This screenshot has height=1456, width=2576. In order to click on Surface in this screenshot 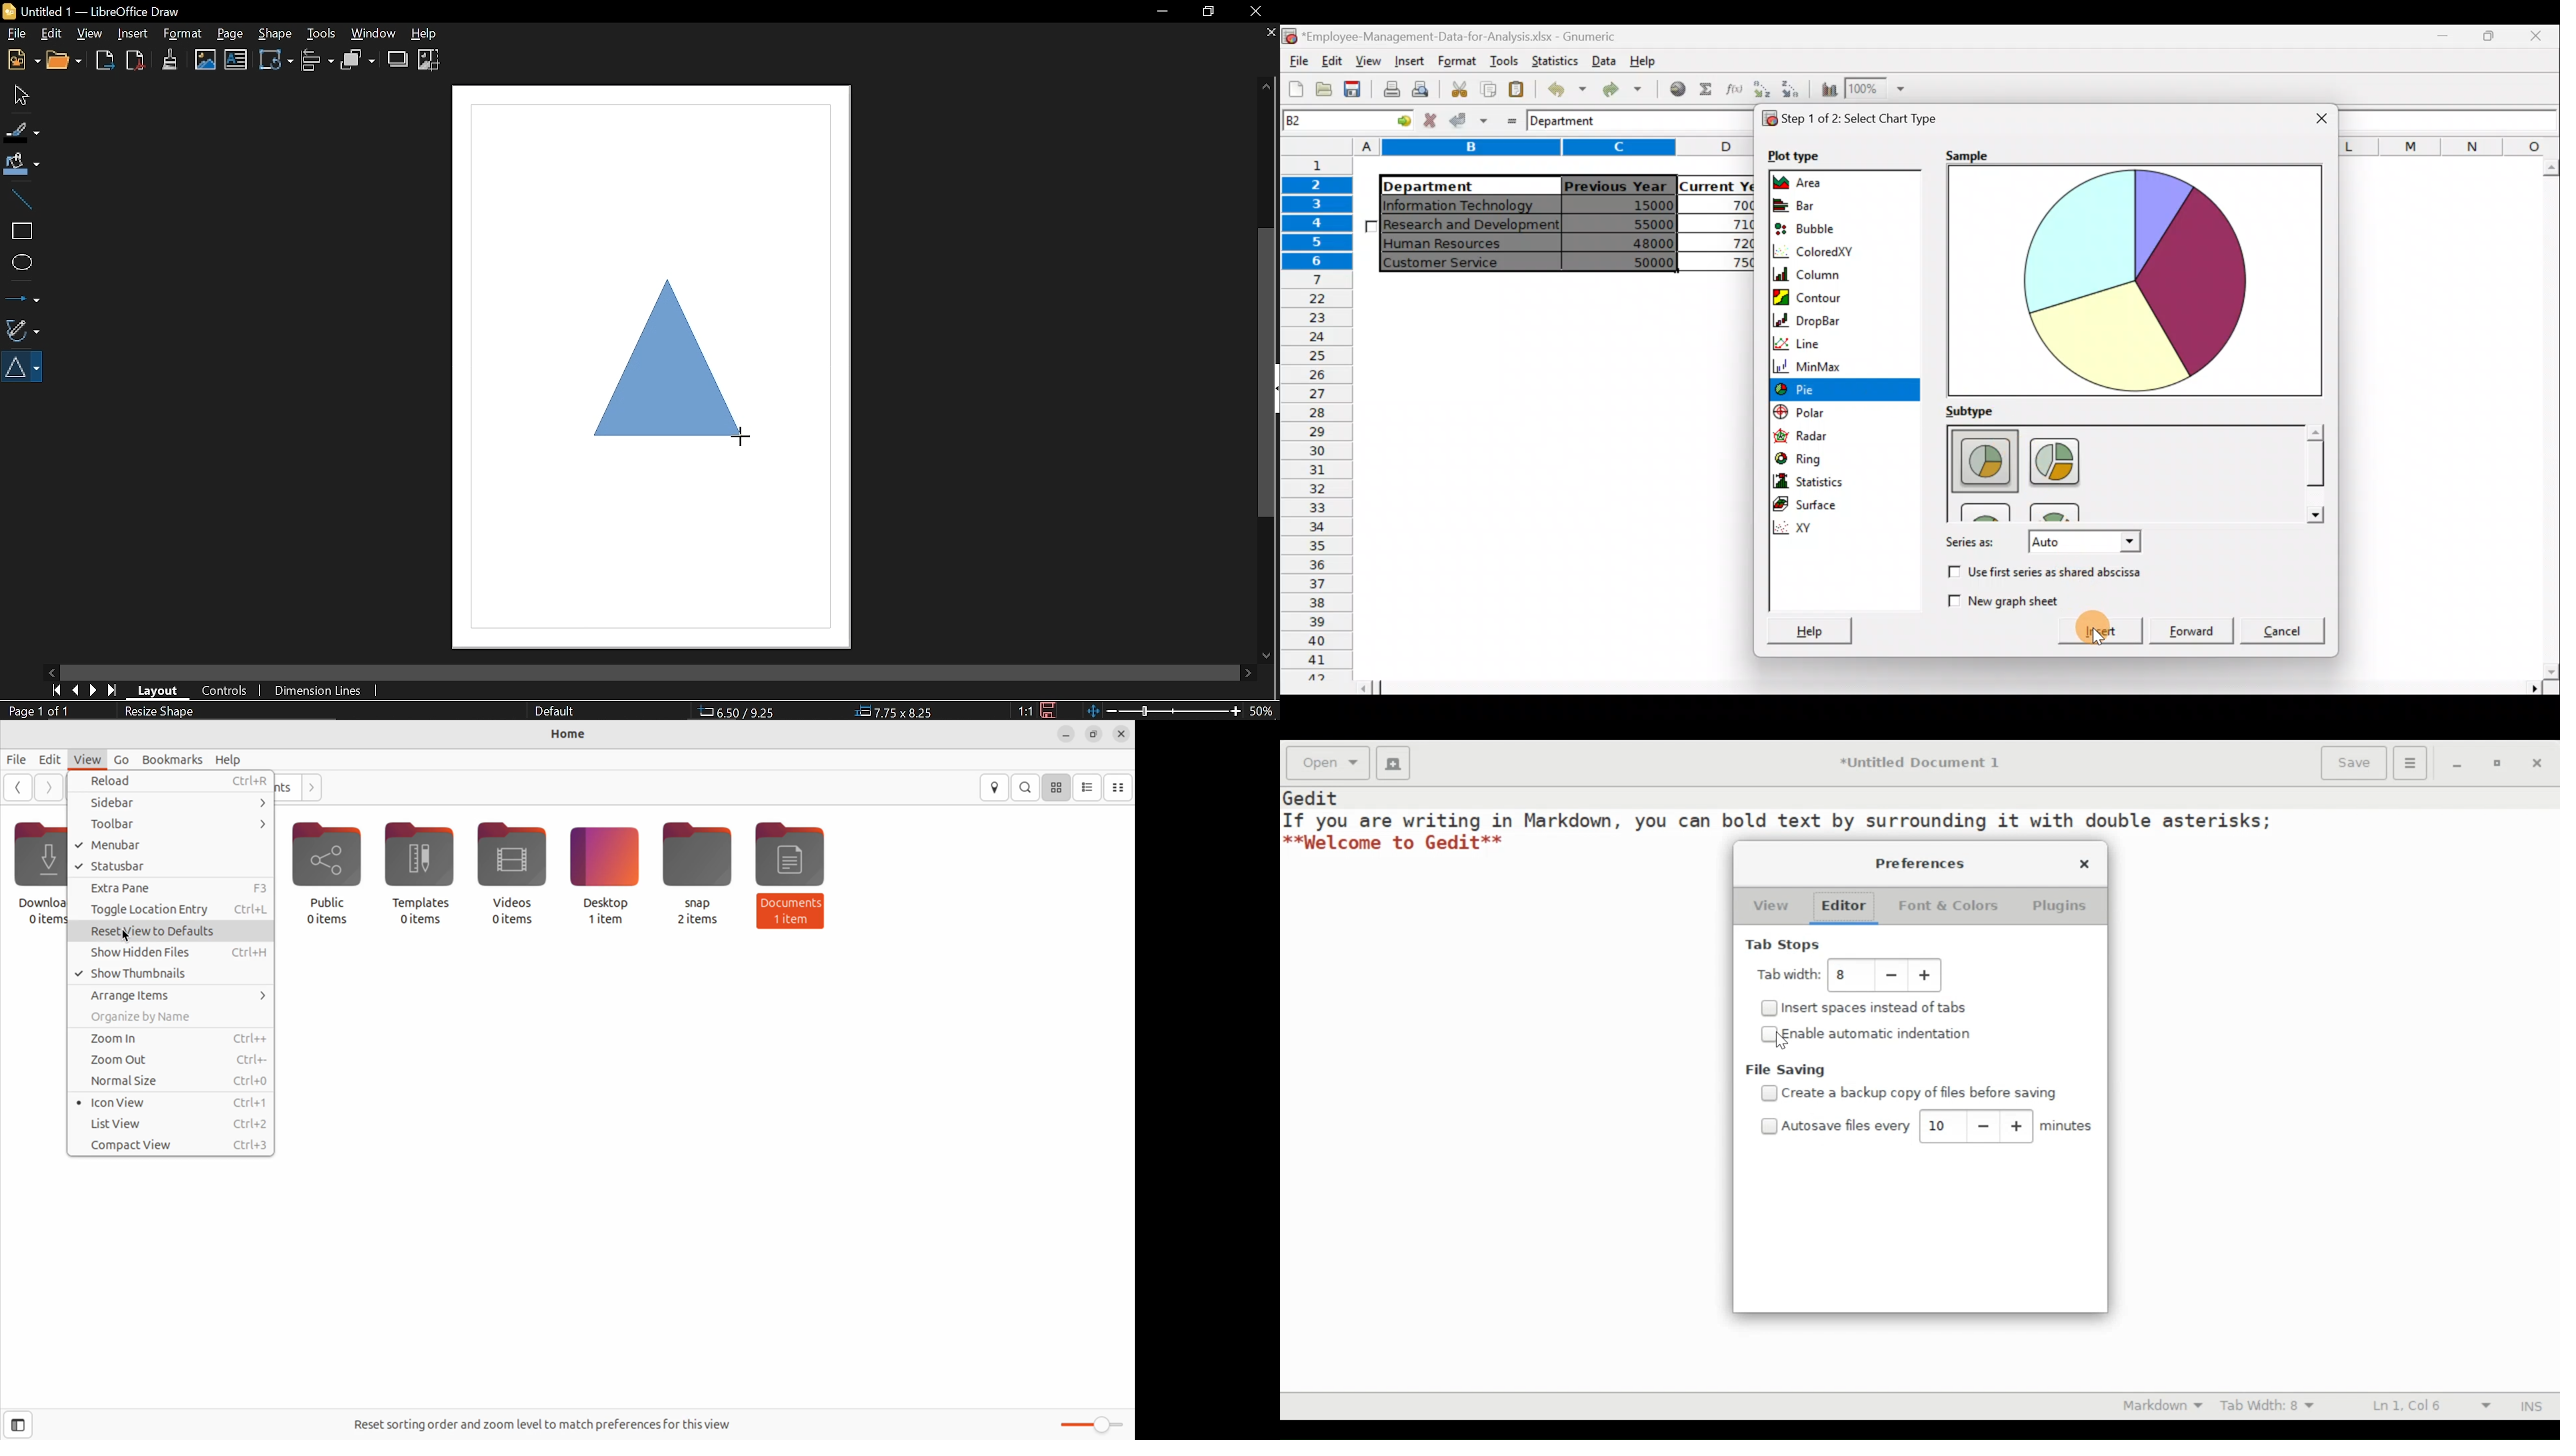, I will do `click(1816, 505)`.